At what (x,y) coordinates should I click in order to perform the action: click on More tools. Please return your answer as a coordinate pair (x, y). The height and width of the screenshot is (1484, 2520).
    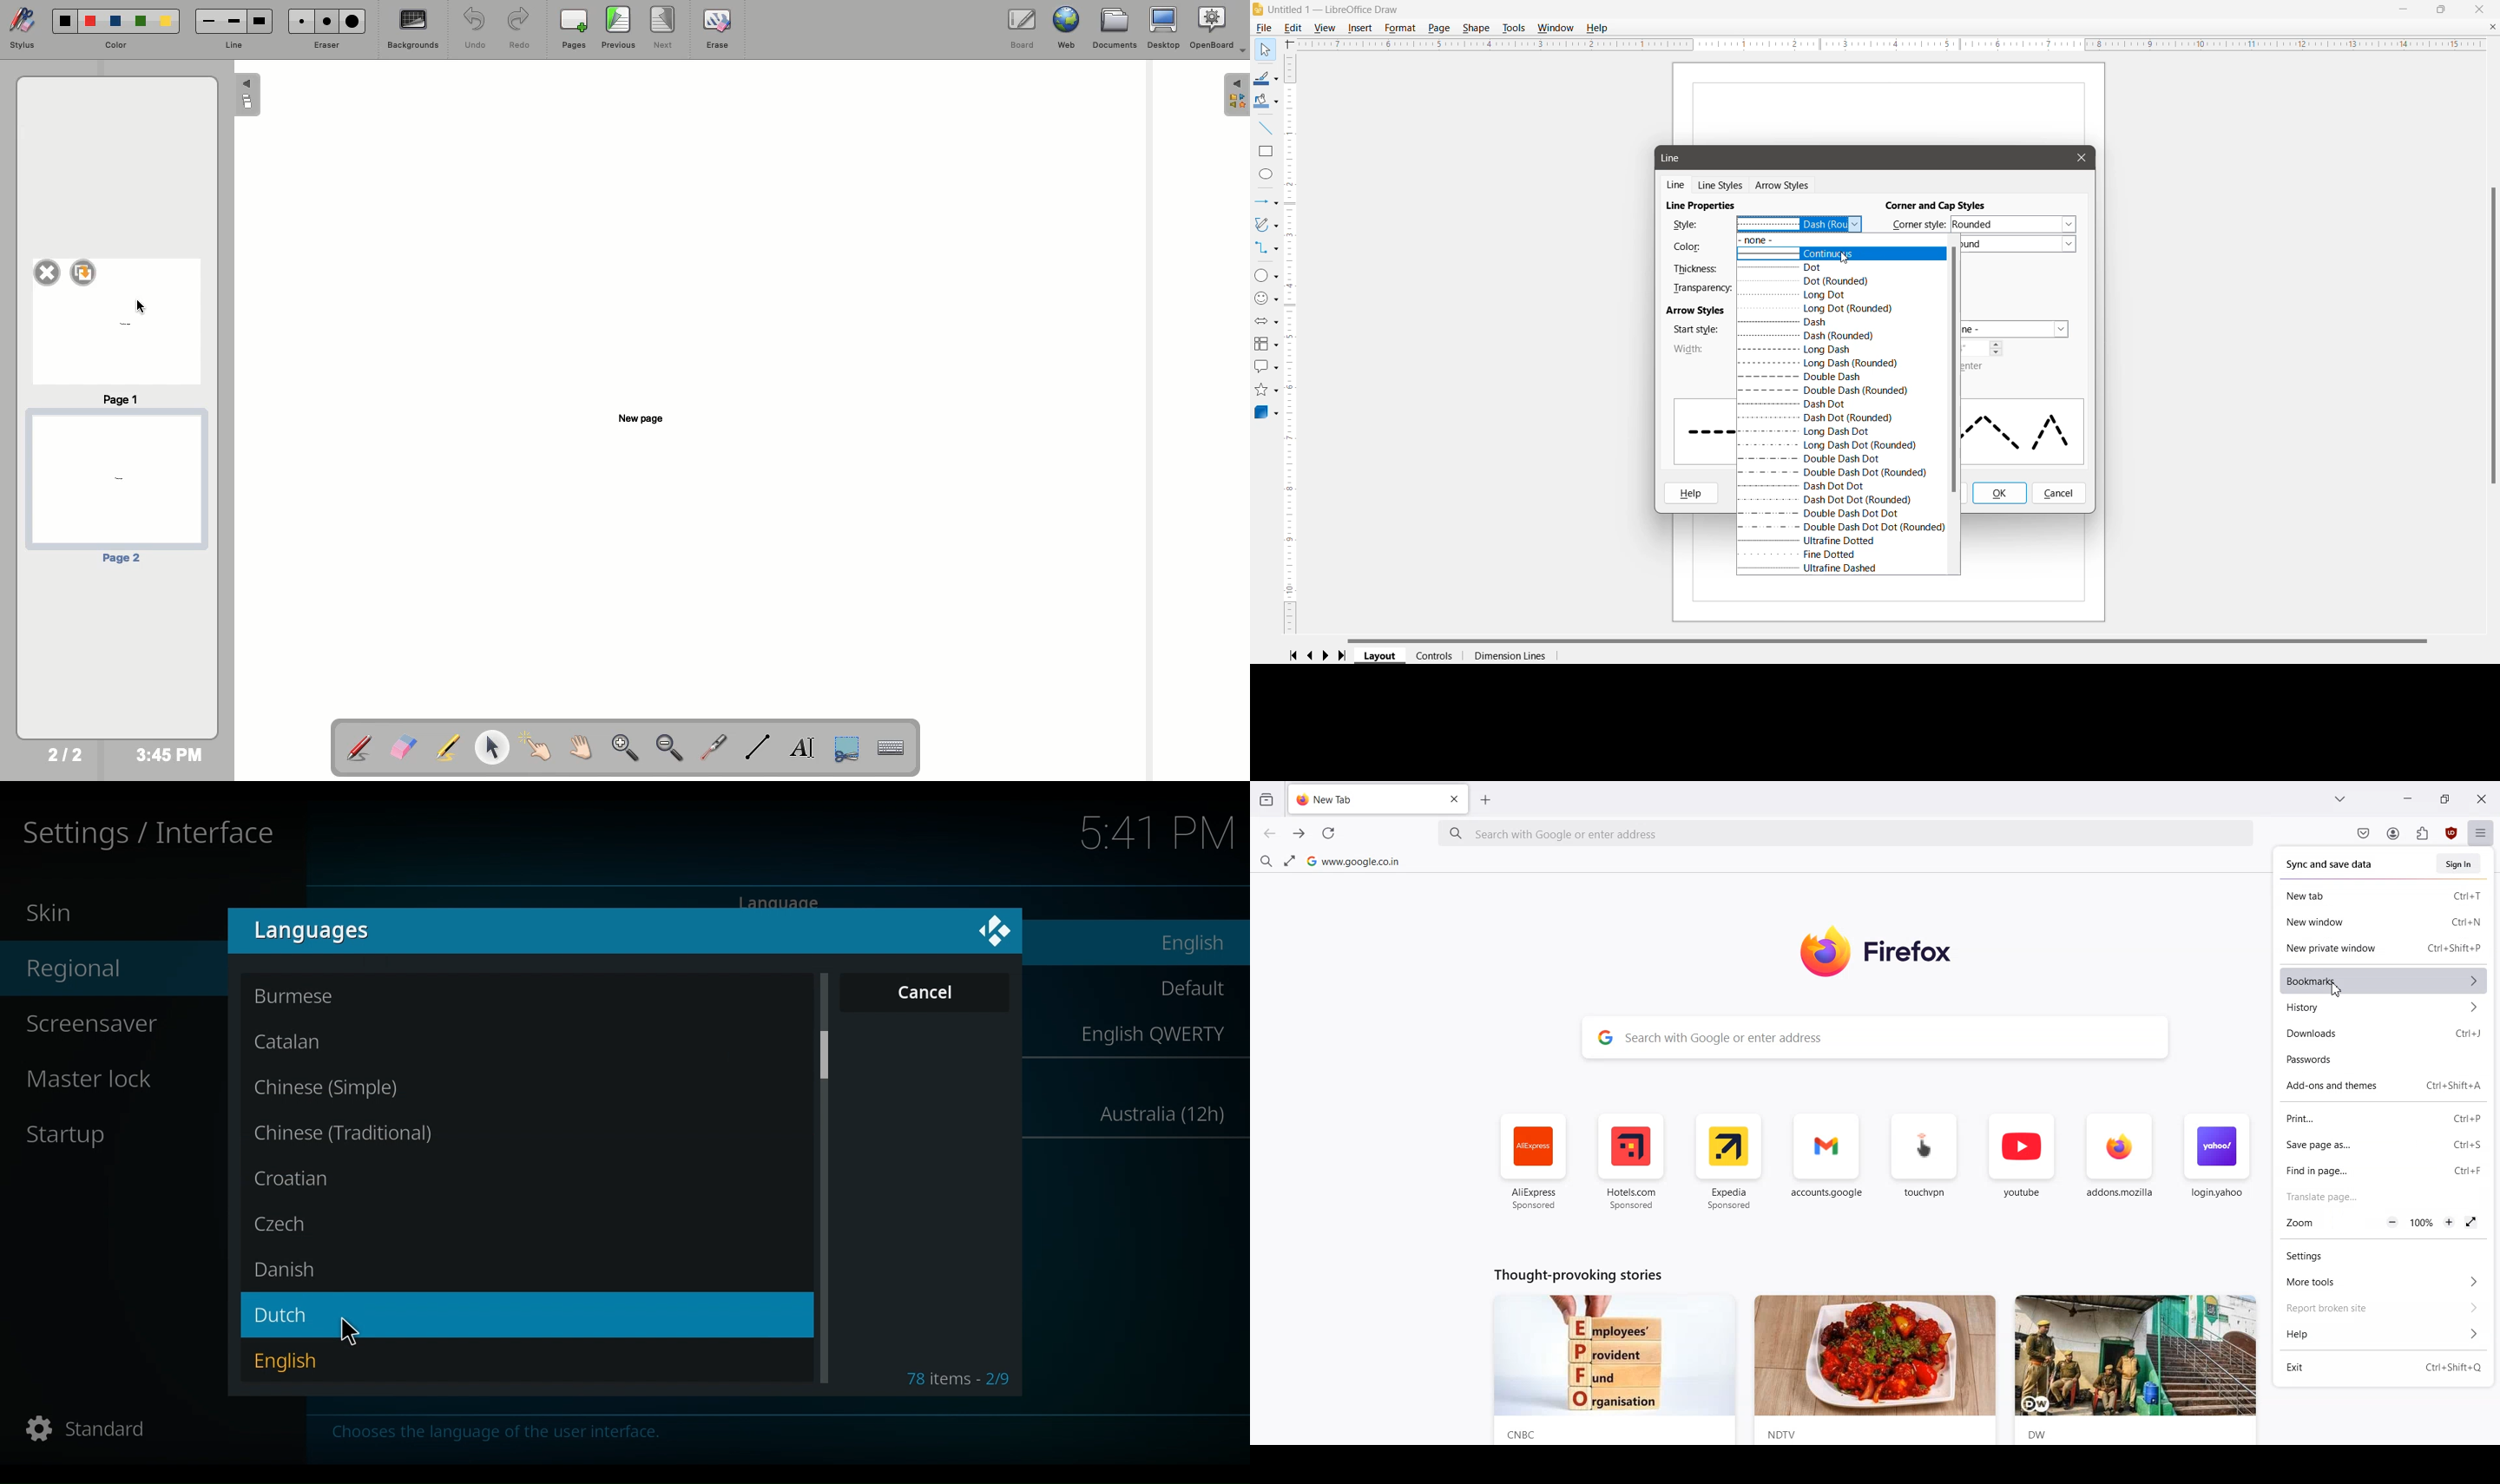
    Looking at the image, I should click on (2383, 1282).